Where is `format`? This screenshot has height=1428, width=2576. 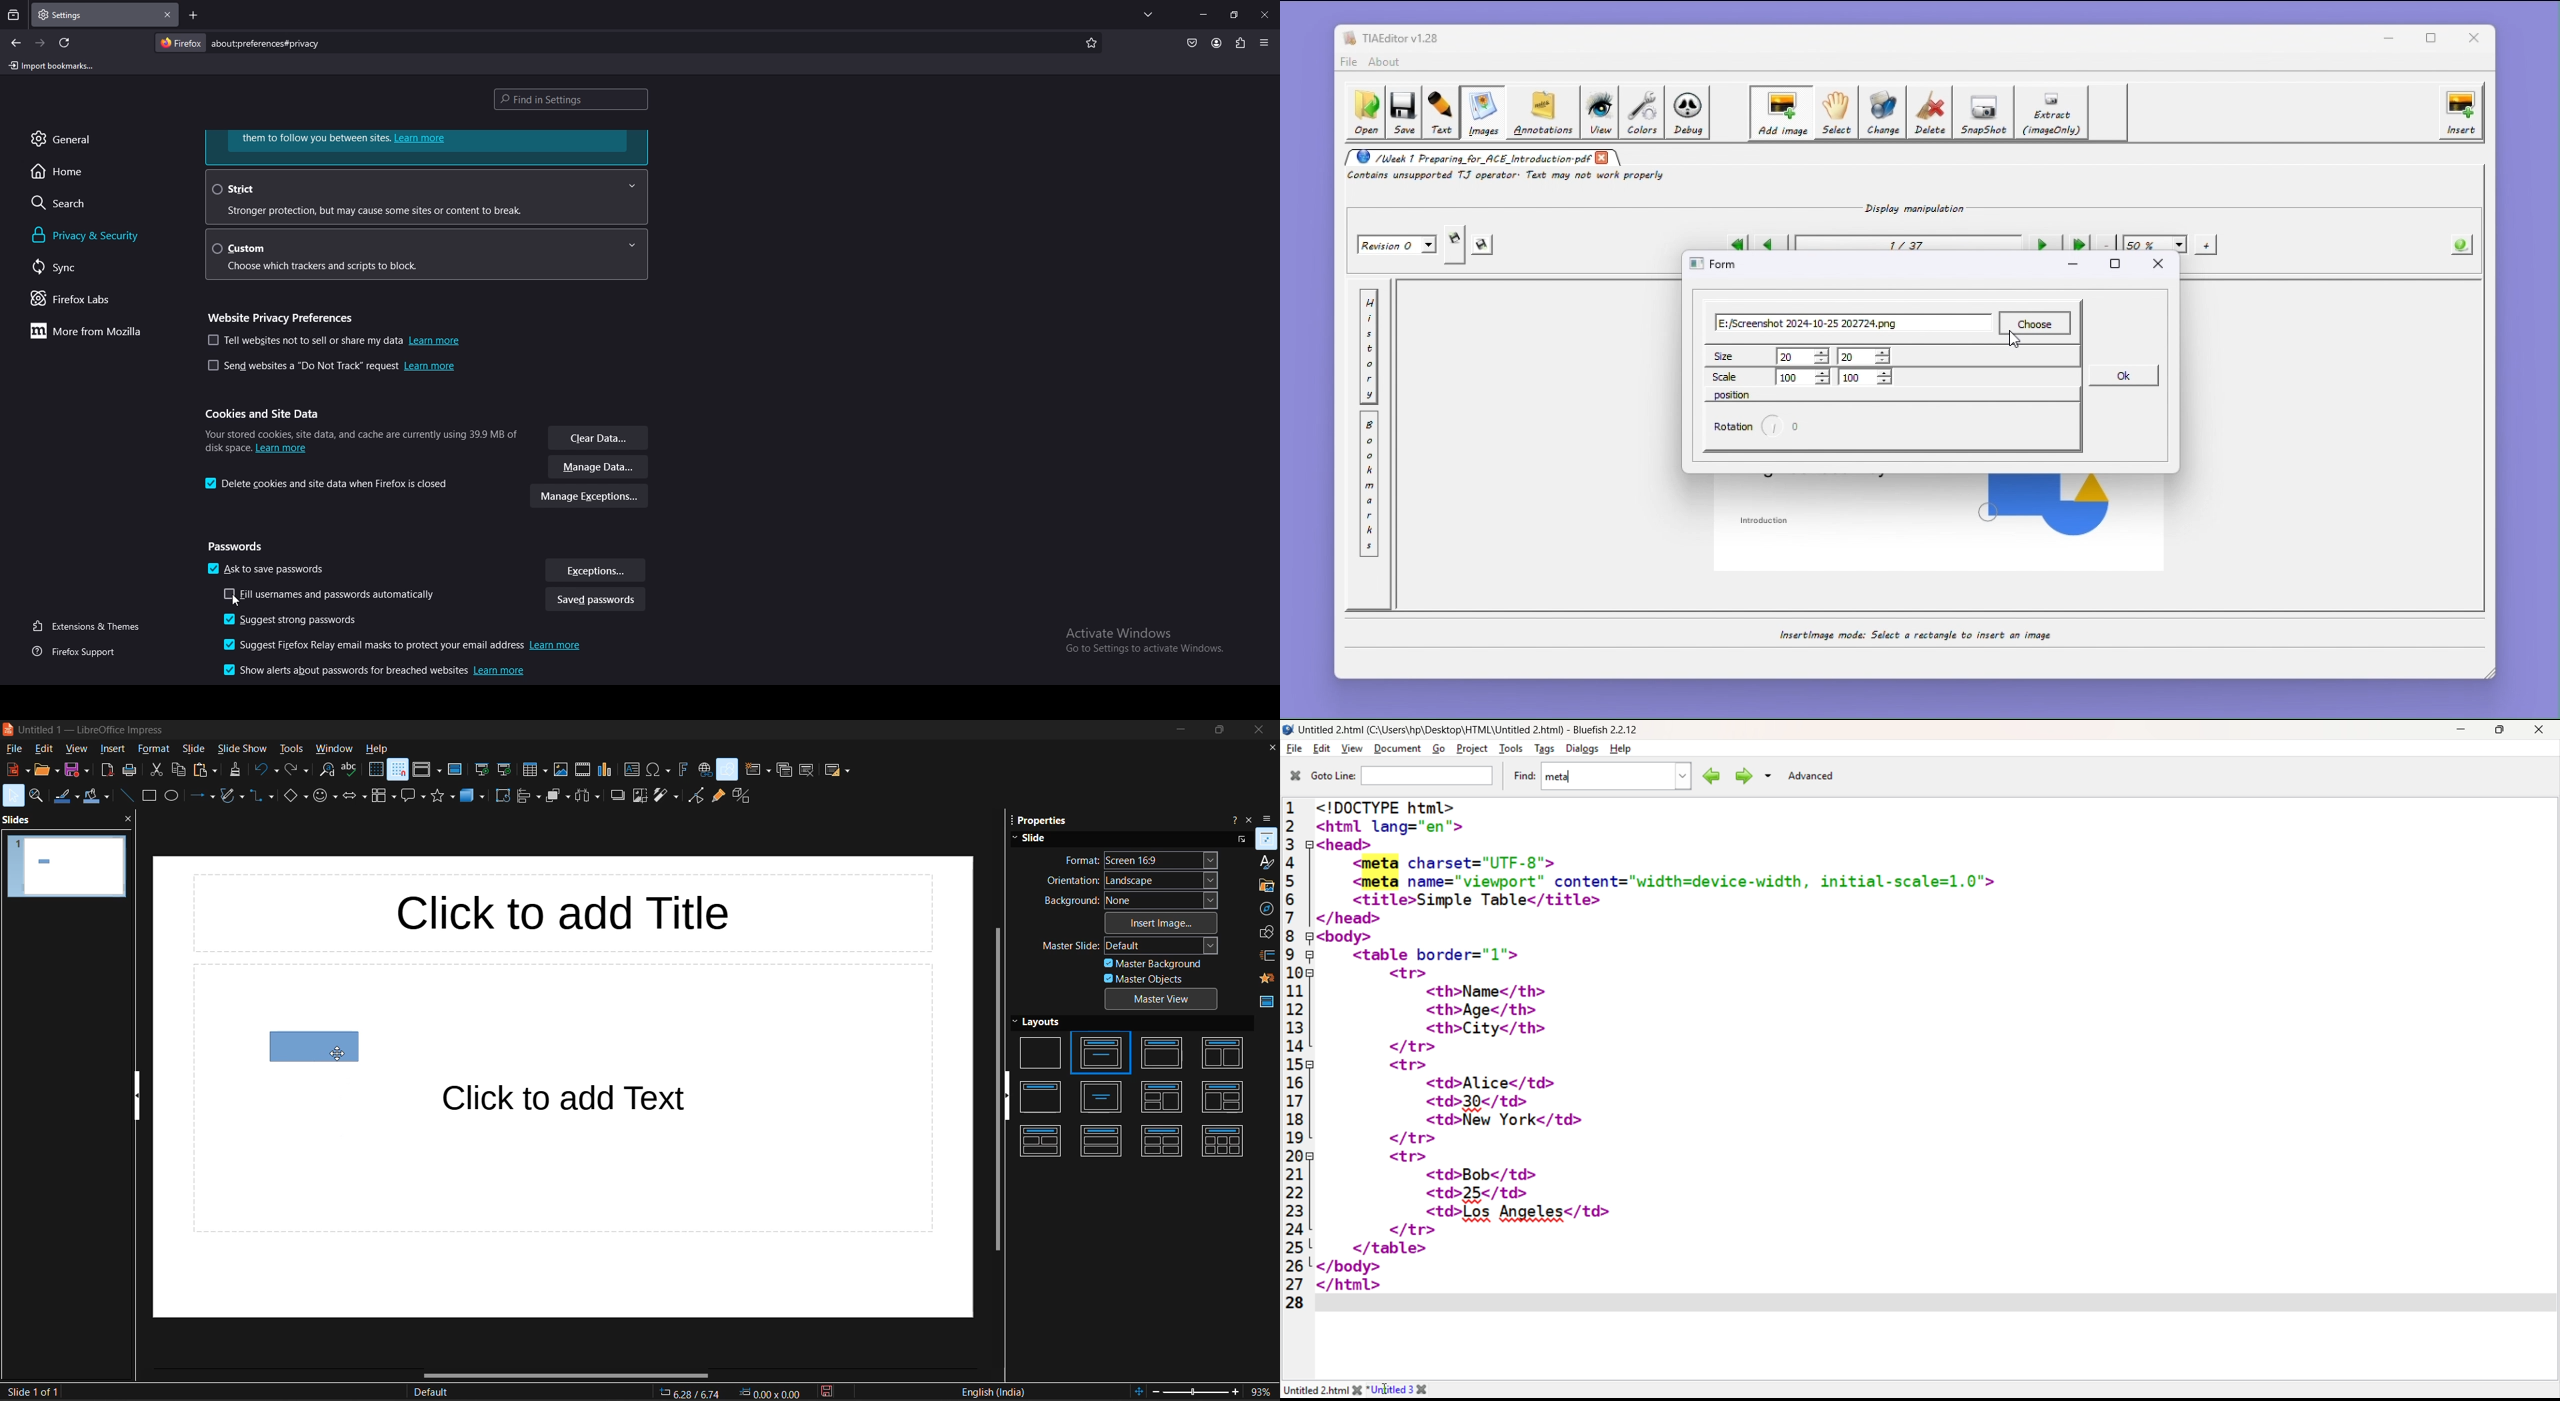 format is located at coordinates (1146, 859).